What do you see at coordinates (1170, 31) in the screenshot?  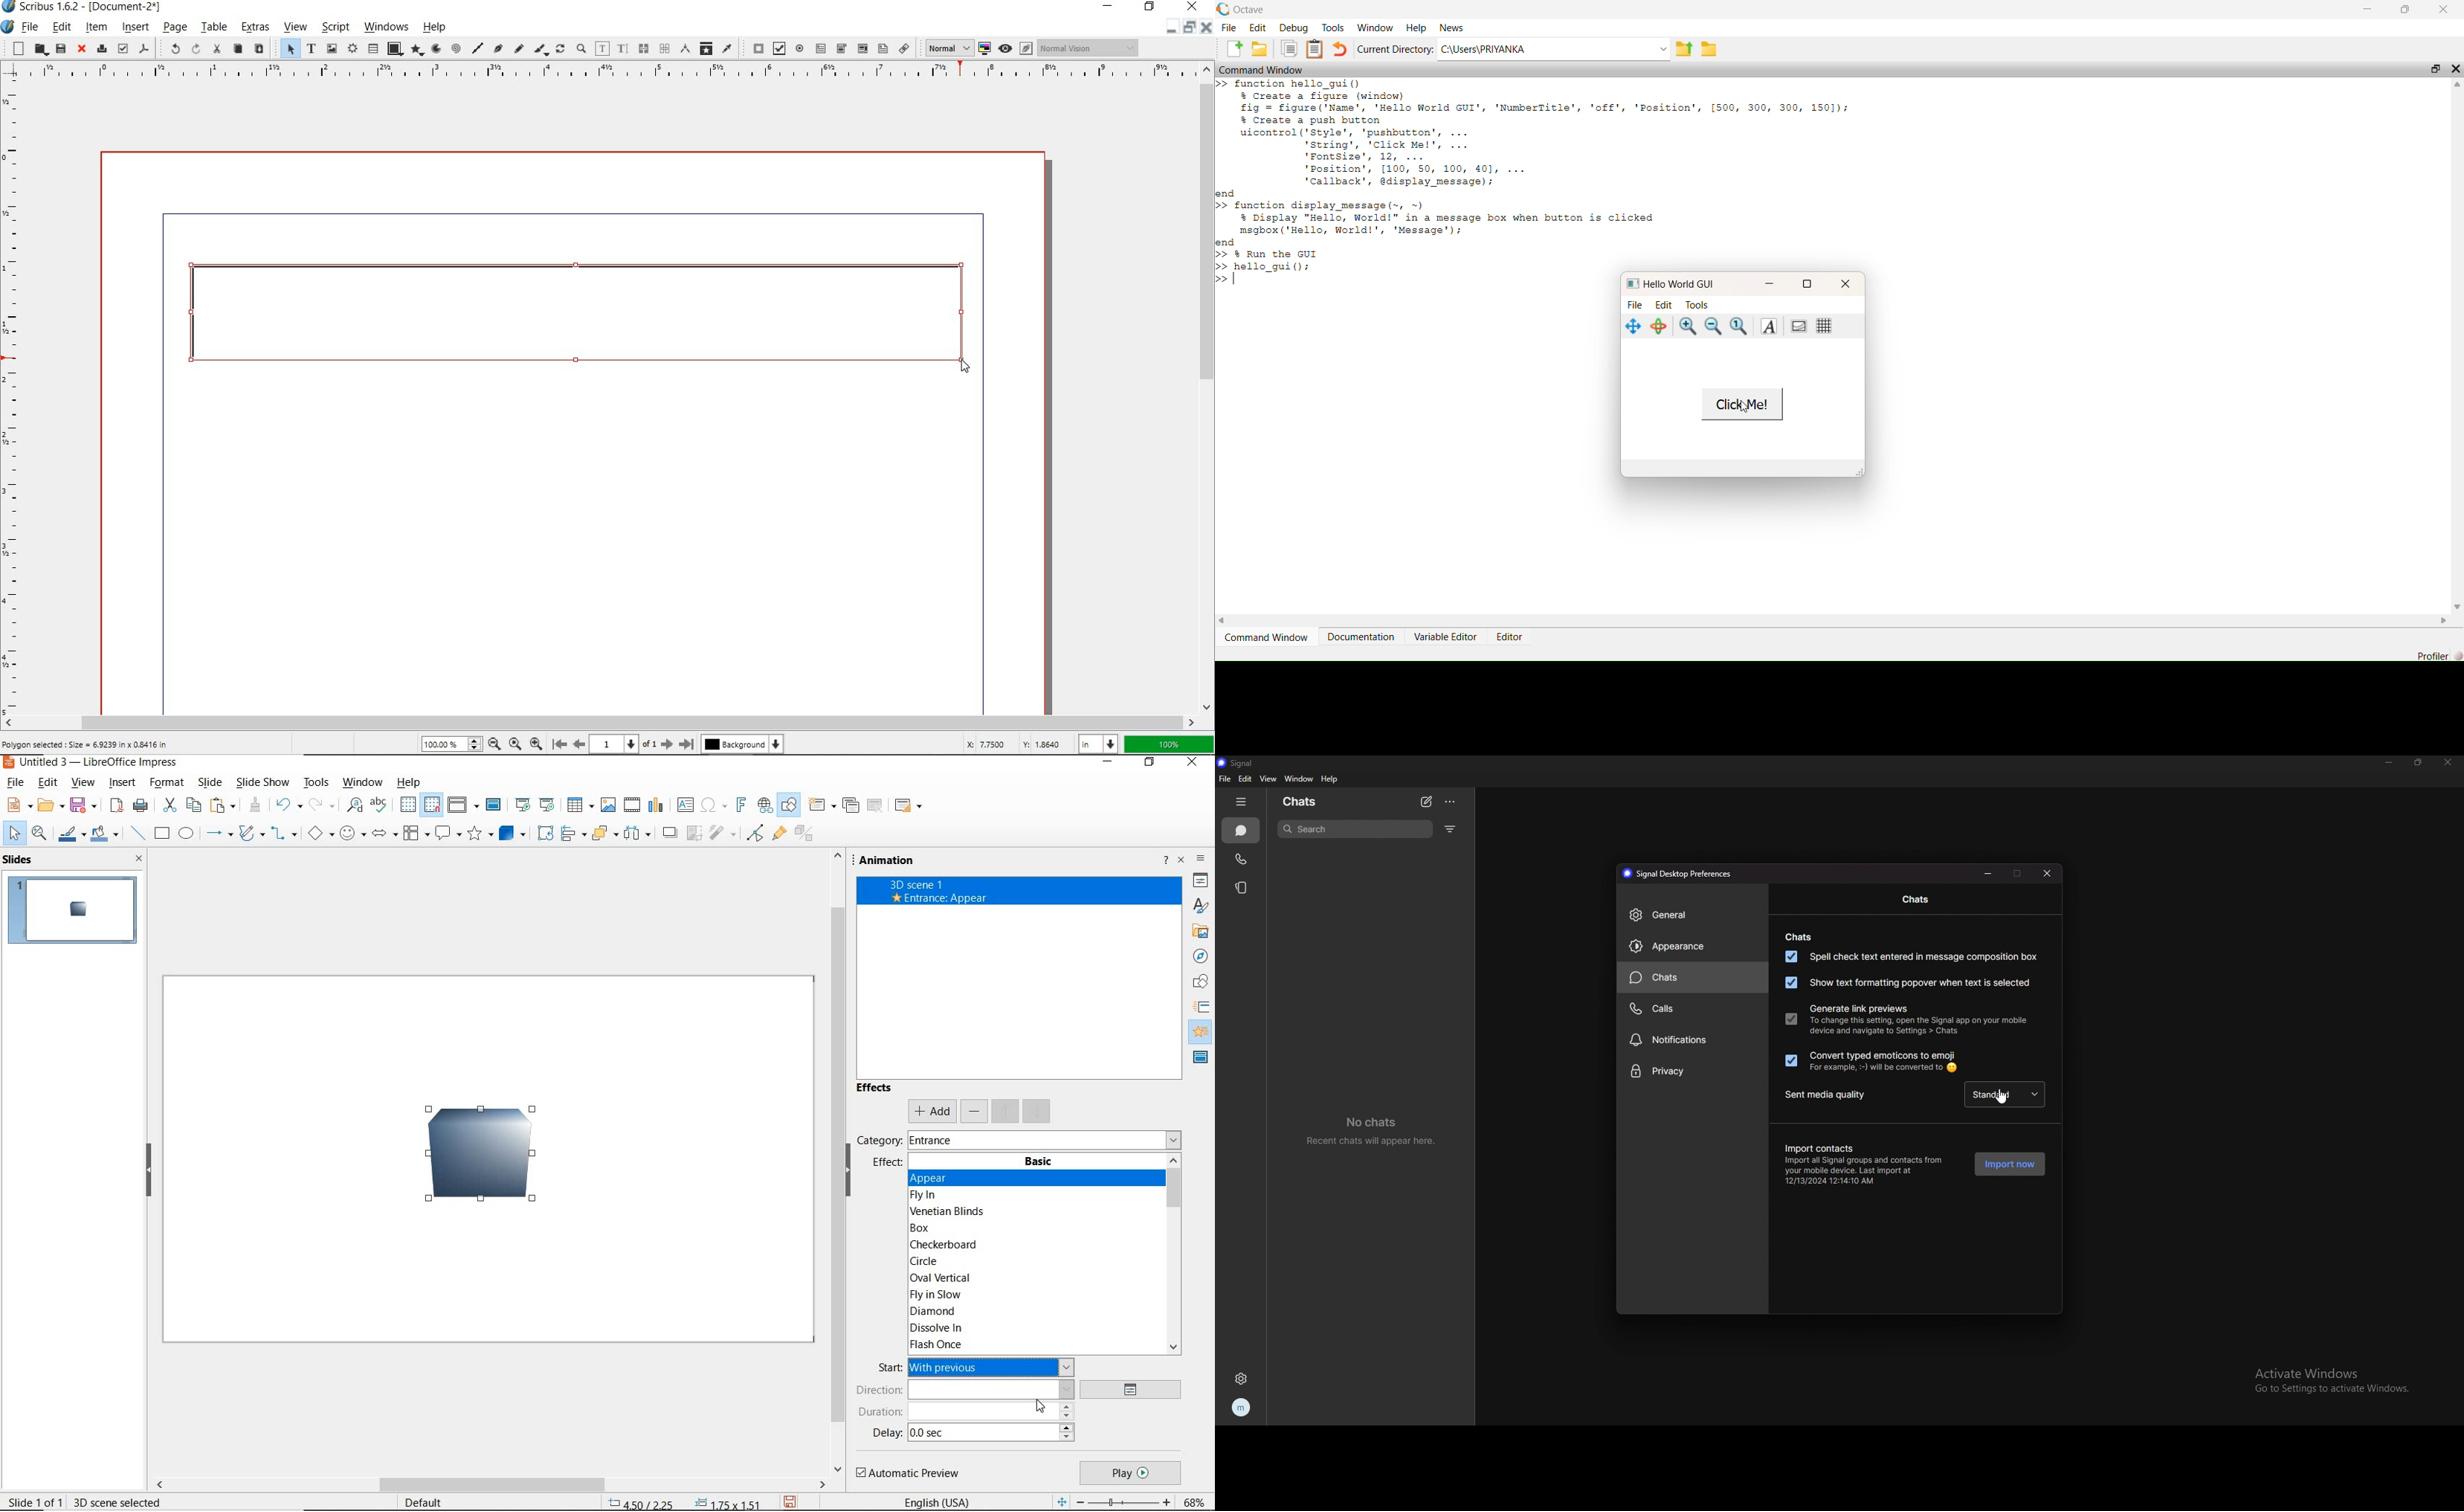 I see `minimize` at bounding box center [1170, 31].